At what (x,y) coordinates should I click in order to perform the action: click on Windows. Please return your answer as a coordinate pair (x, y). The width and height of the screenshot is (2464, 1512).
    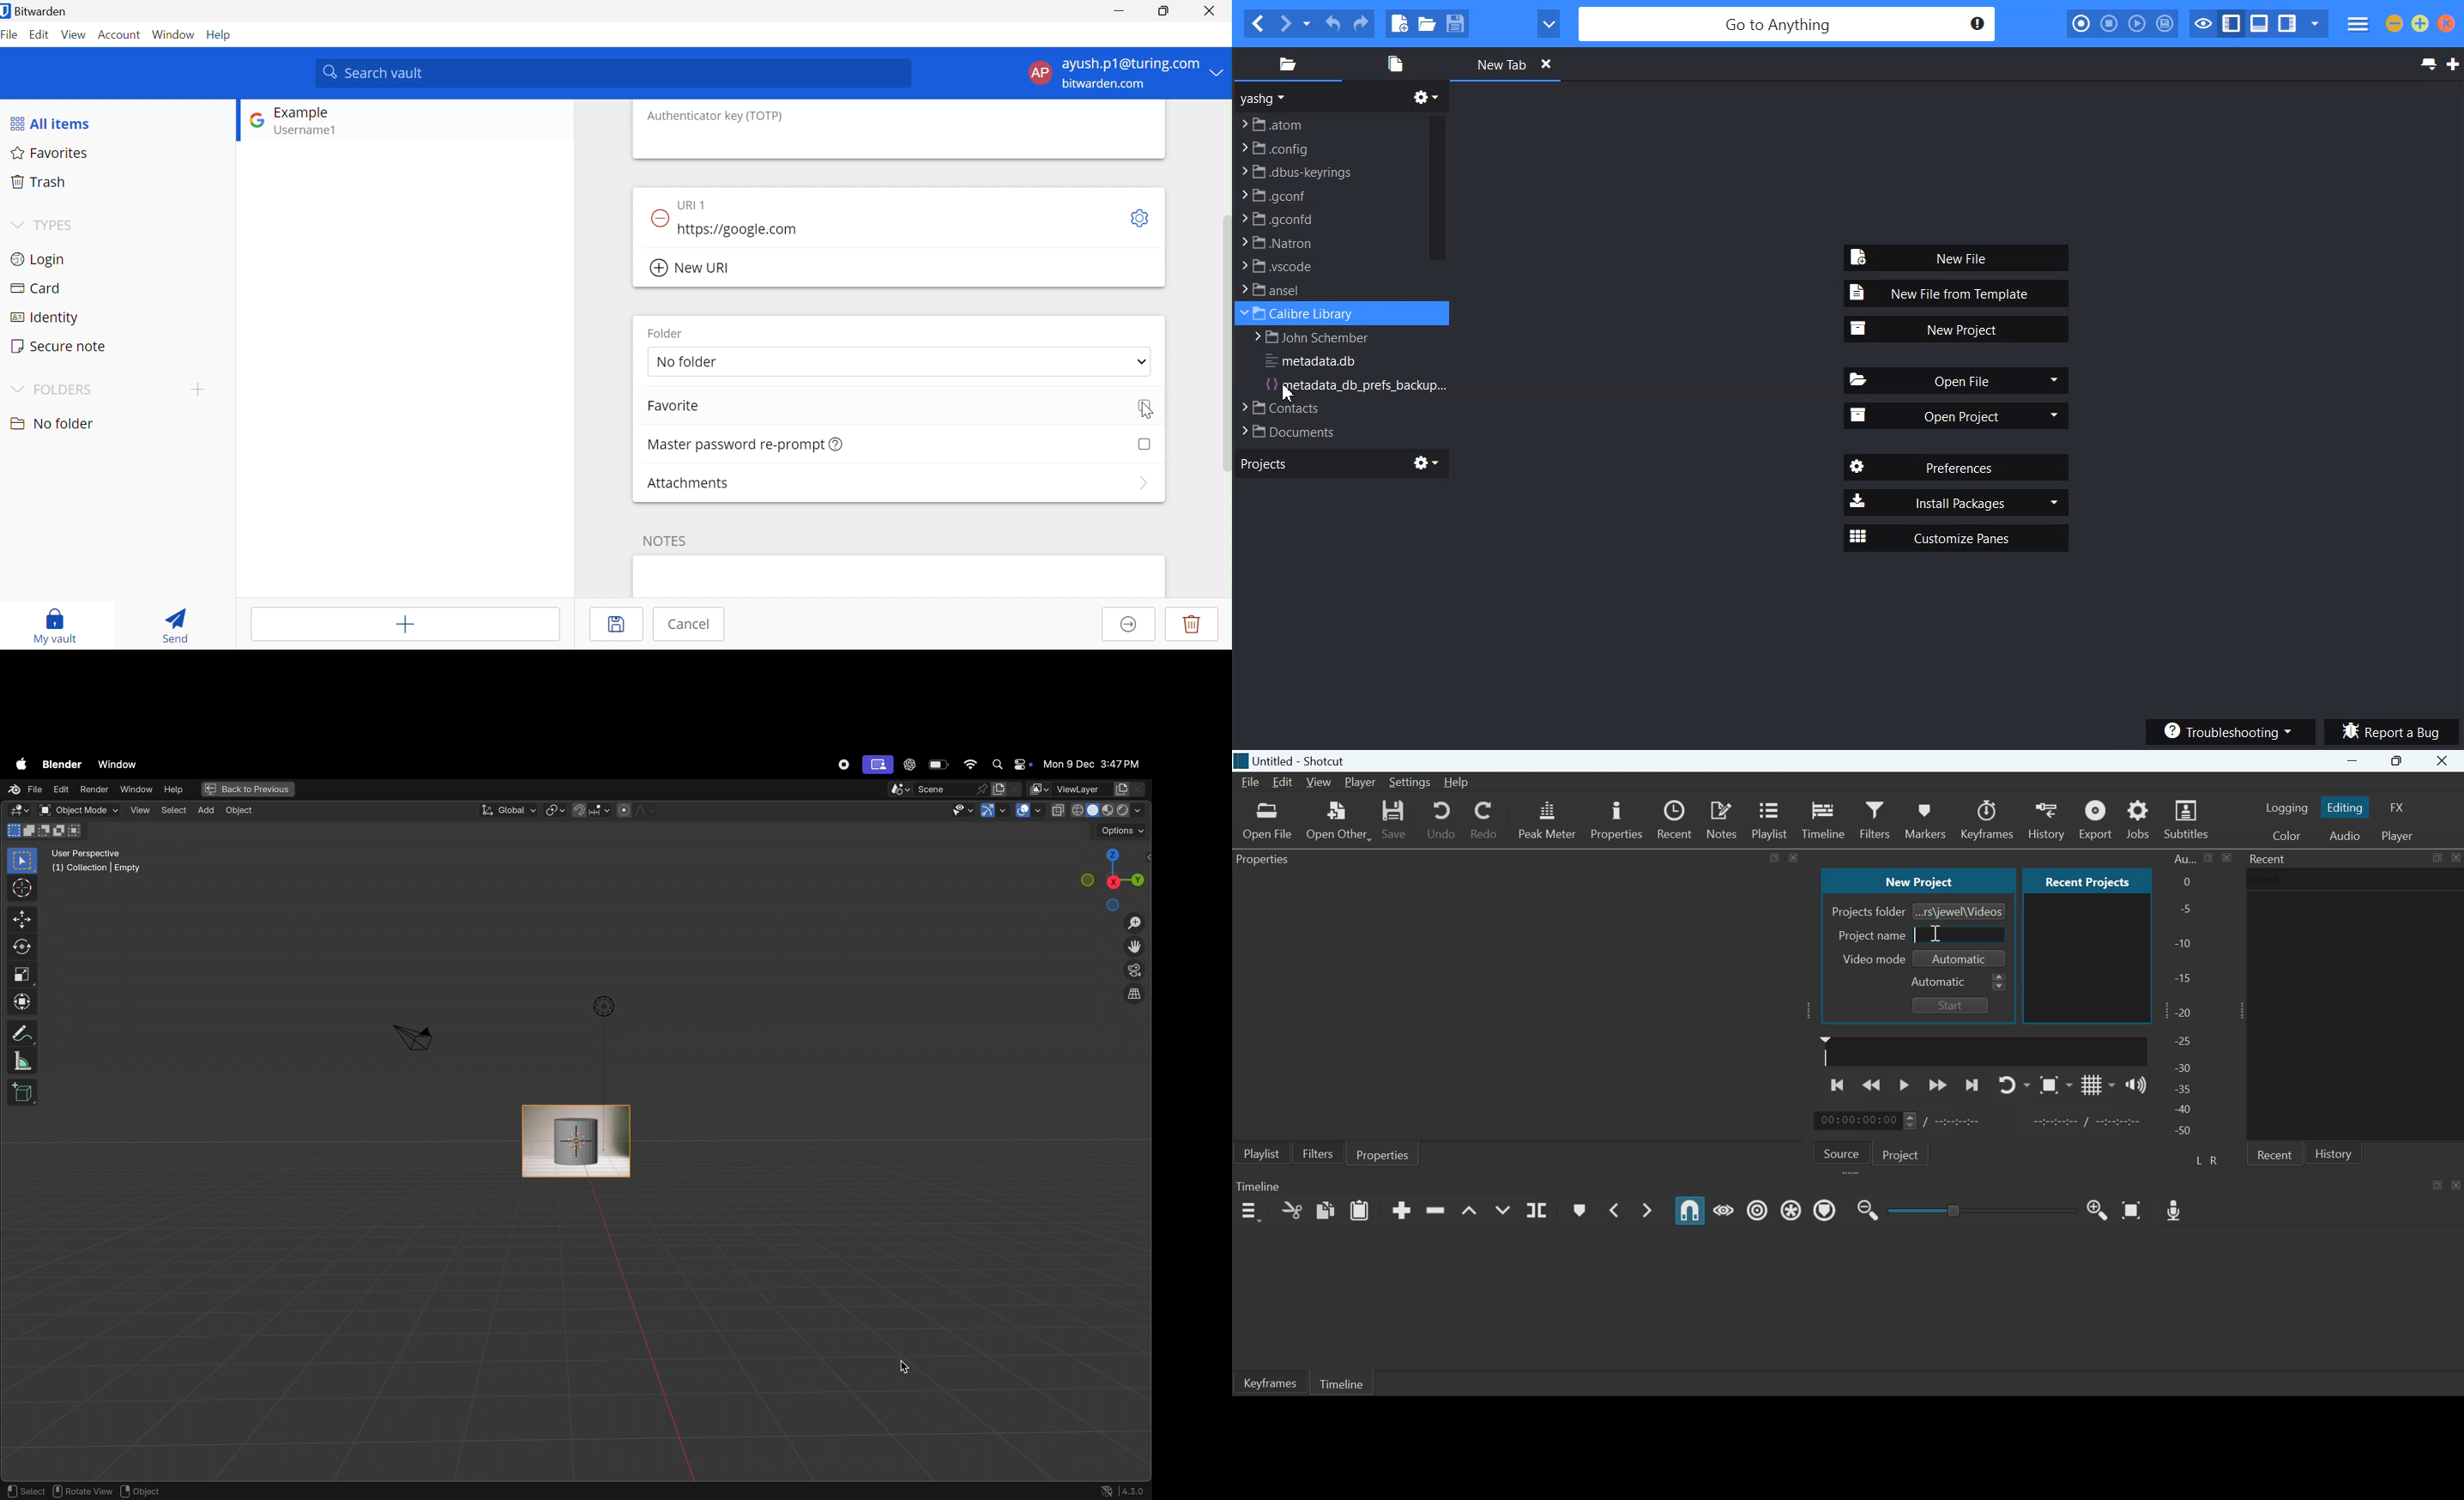
    Looking at the image, I should click on (118, 762).